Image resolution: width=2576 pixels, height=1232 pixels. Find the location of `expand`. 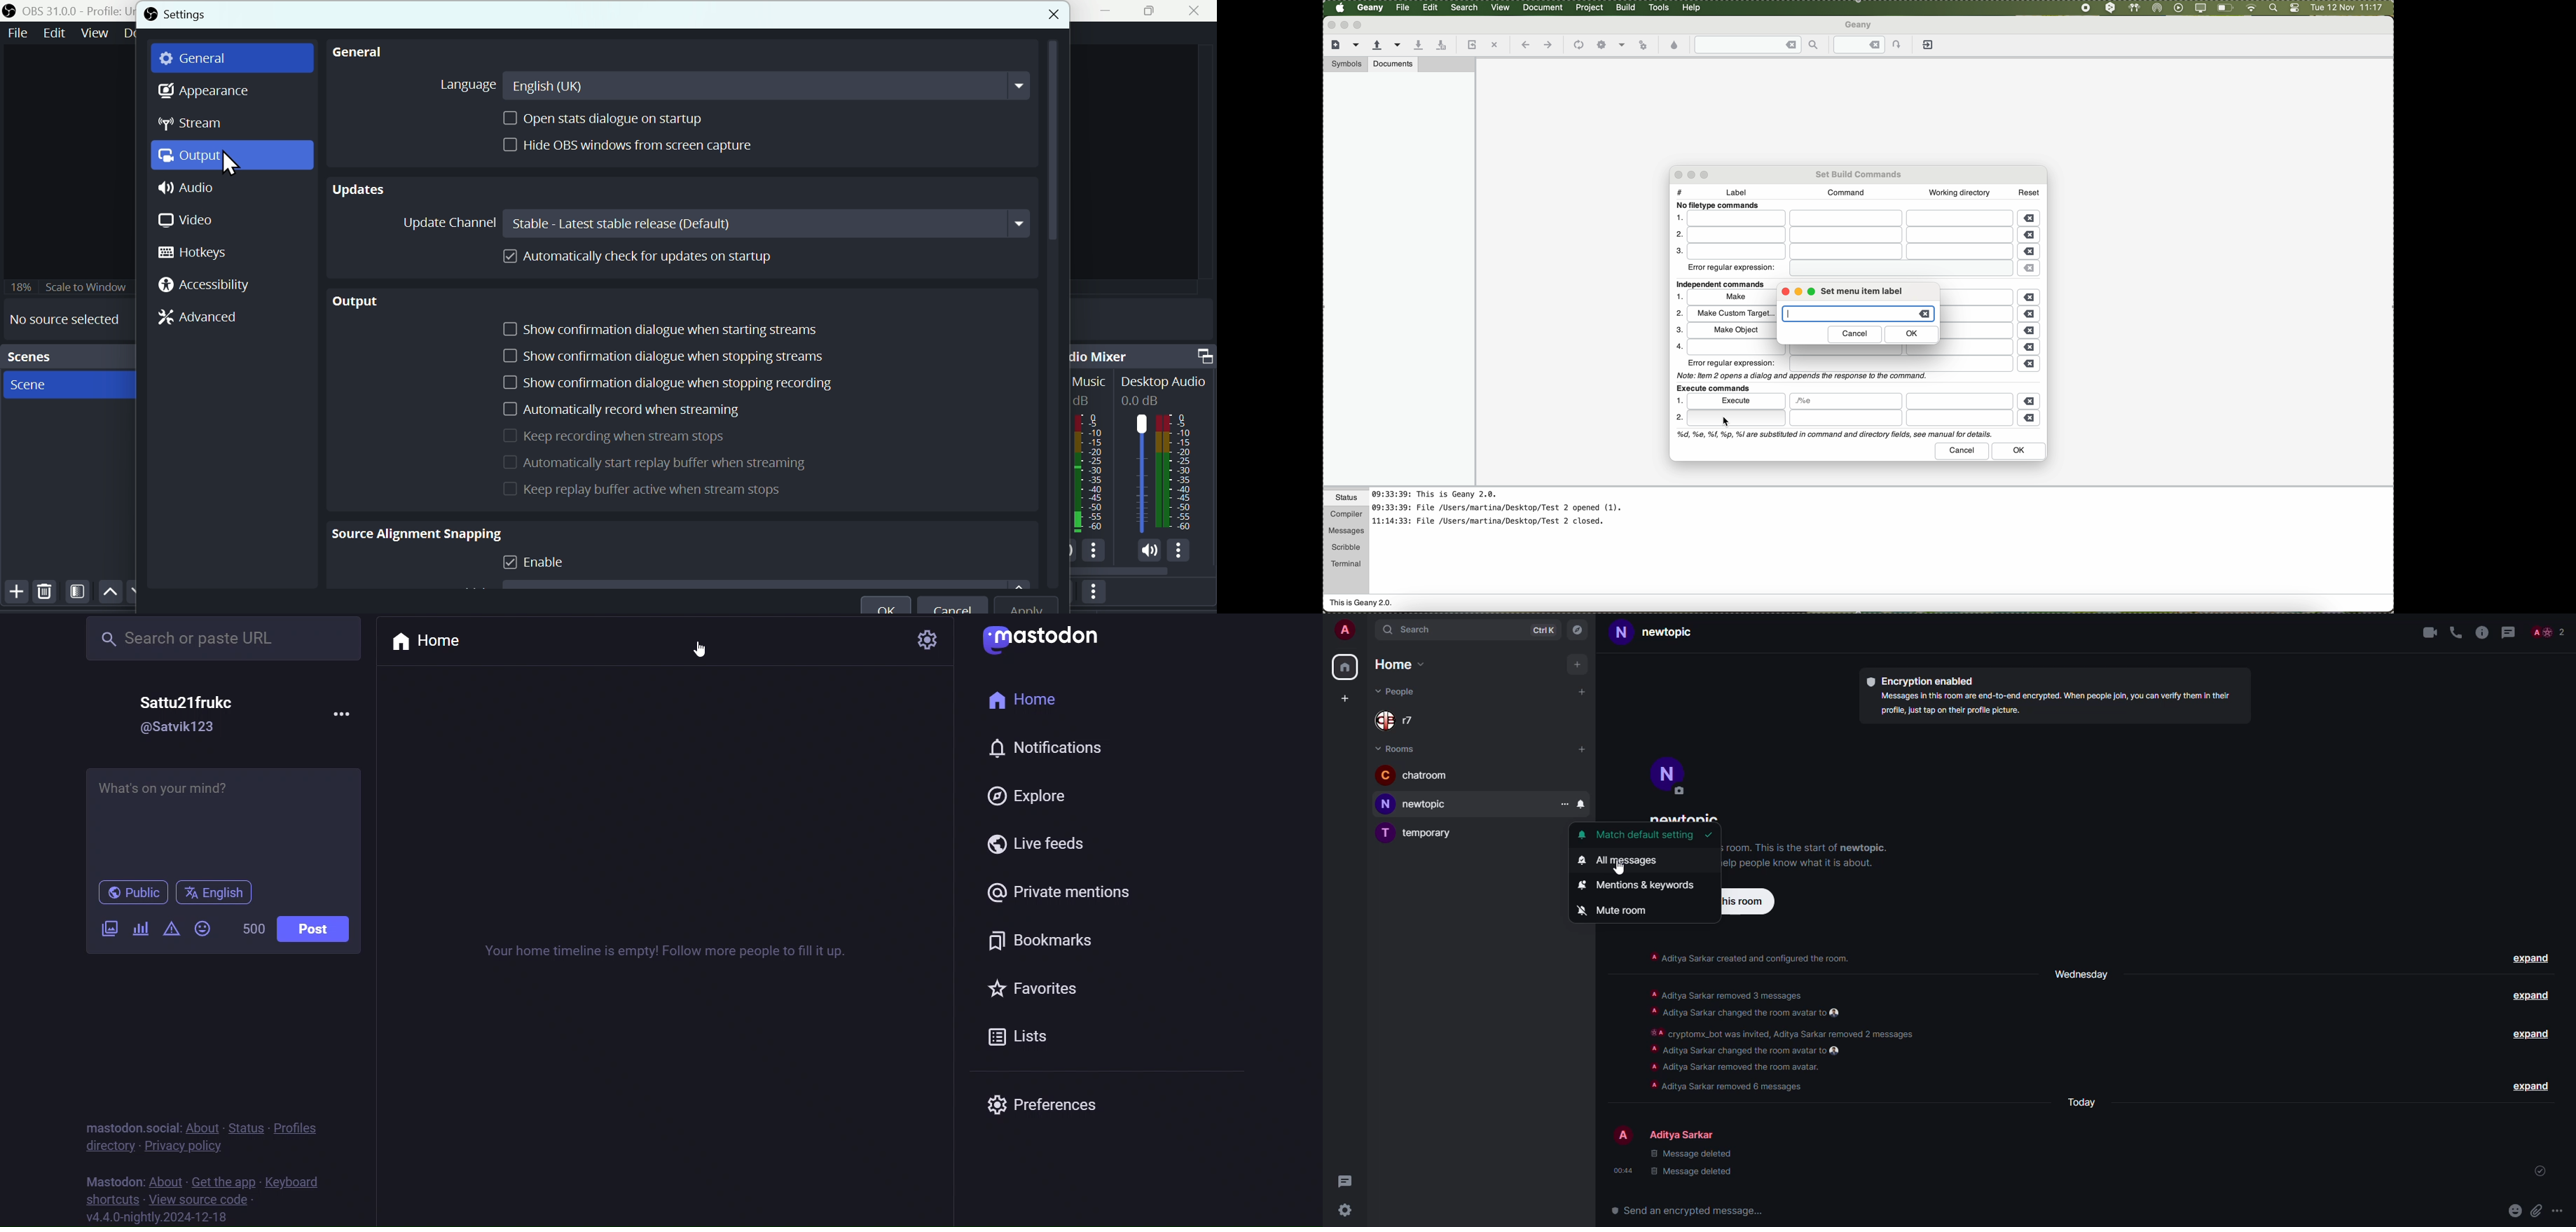

expand is located at coordinates (2530, 958).